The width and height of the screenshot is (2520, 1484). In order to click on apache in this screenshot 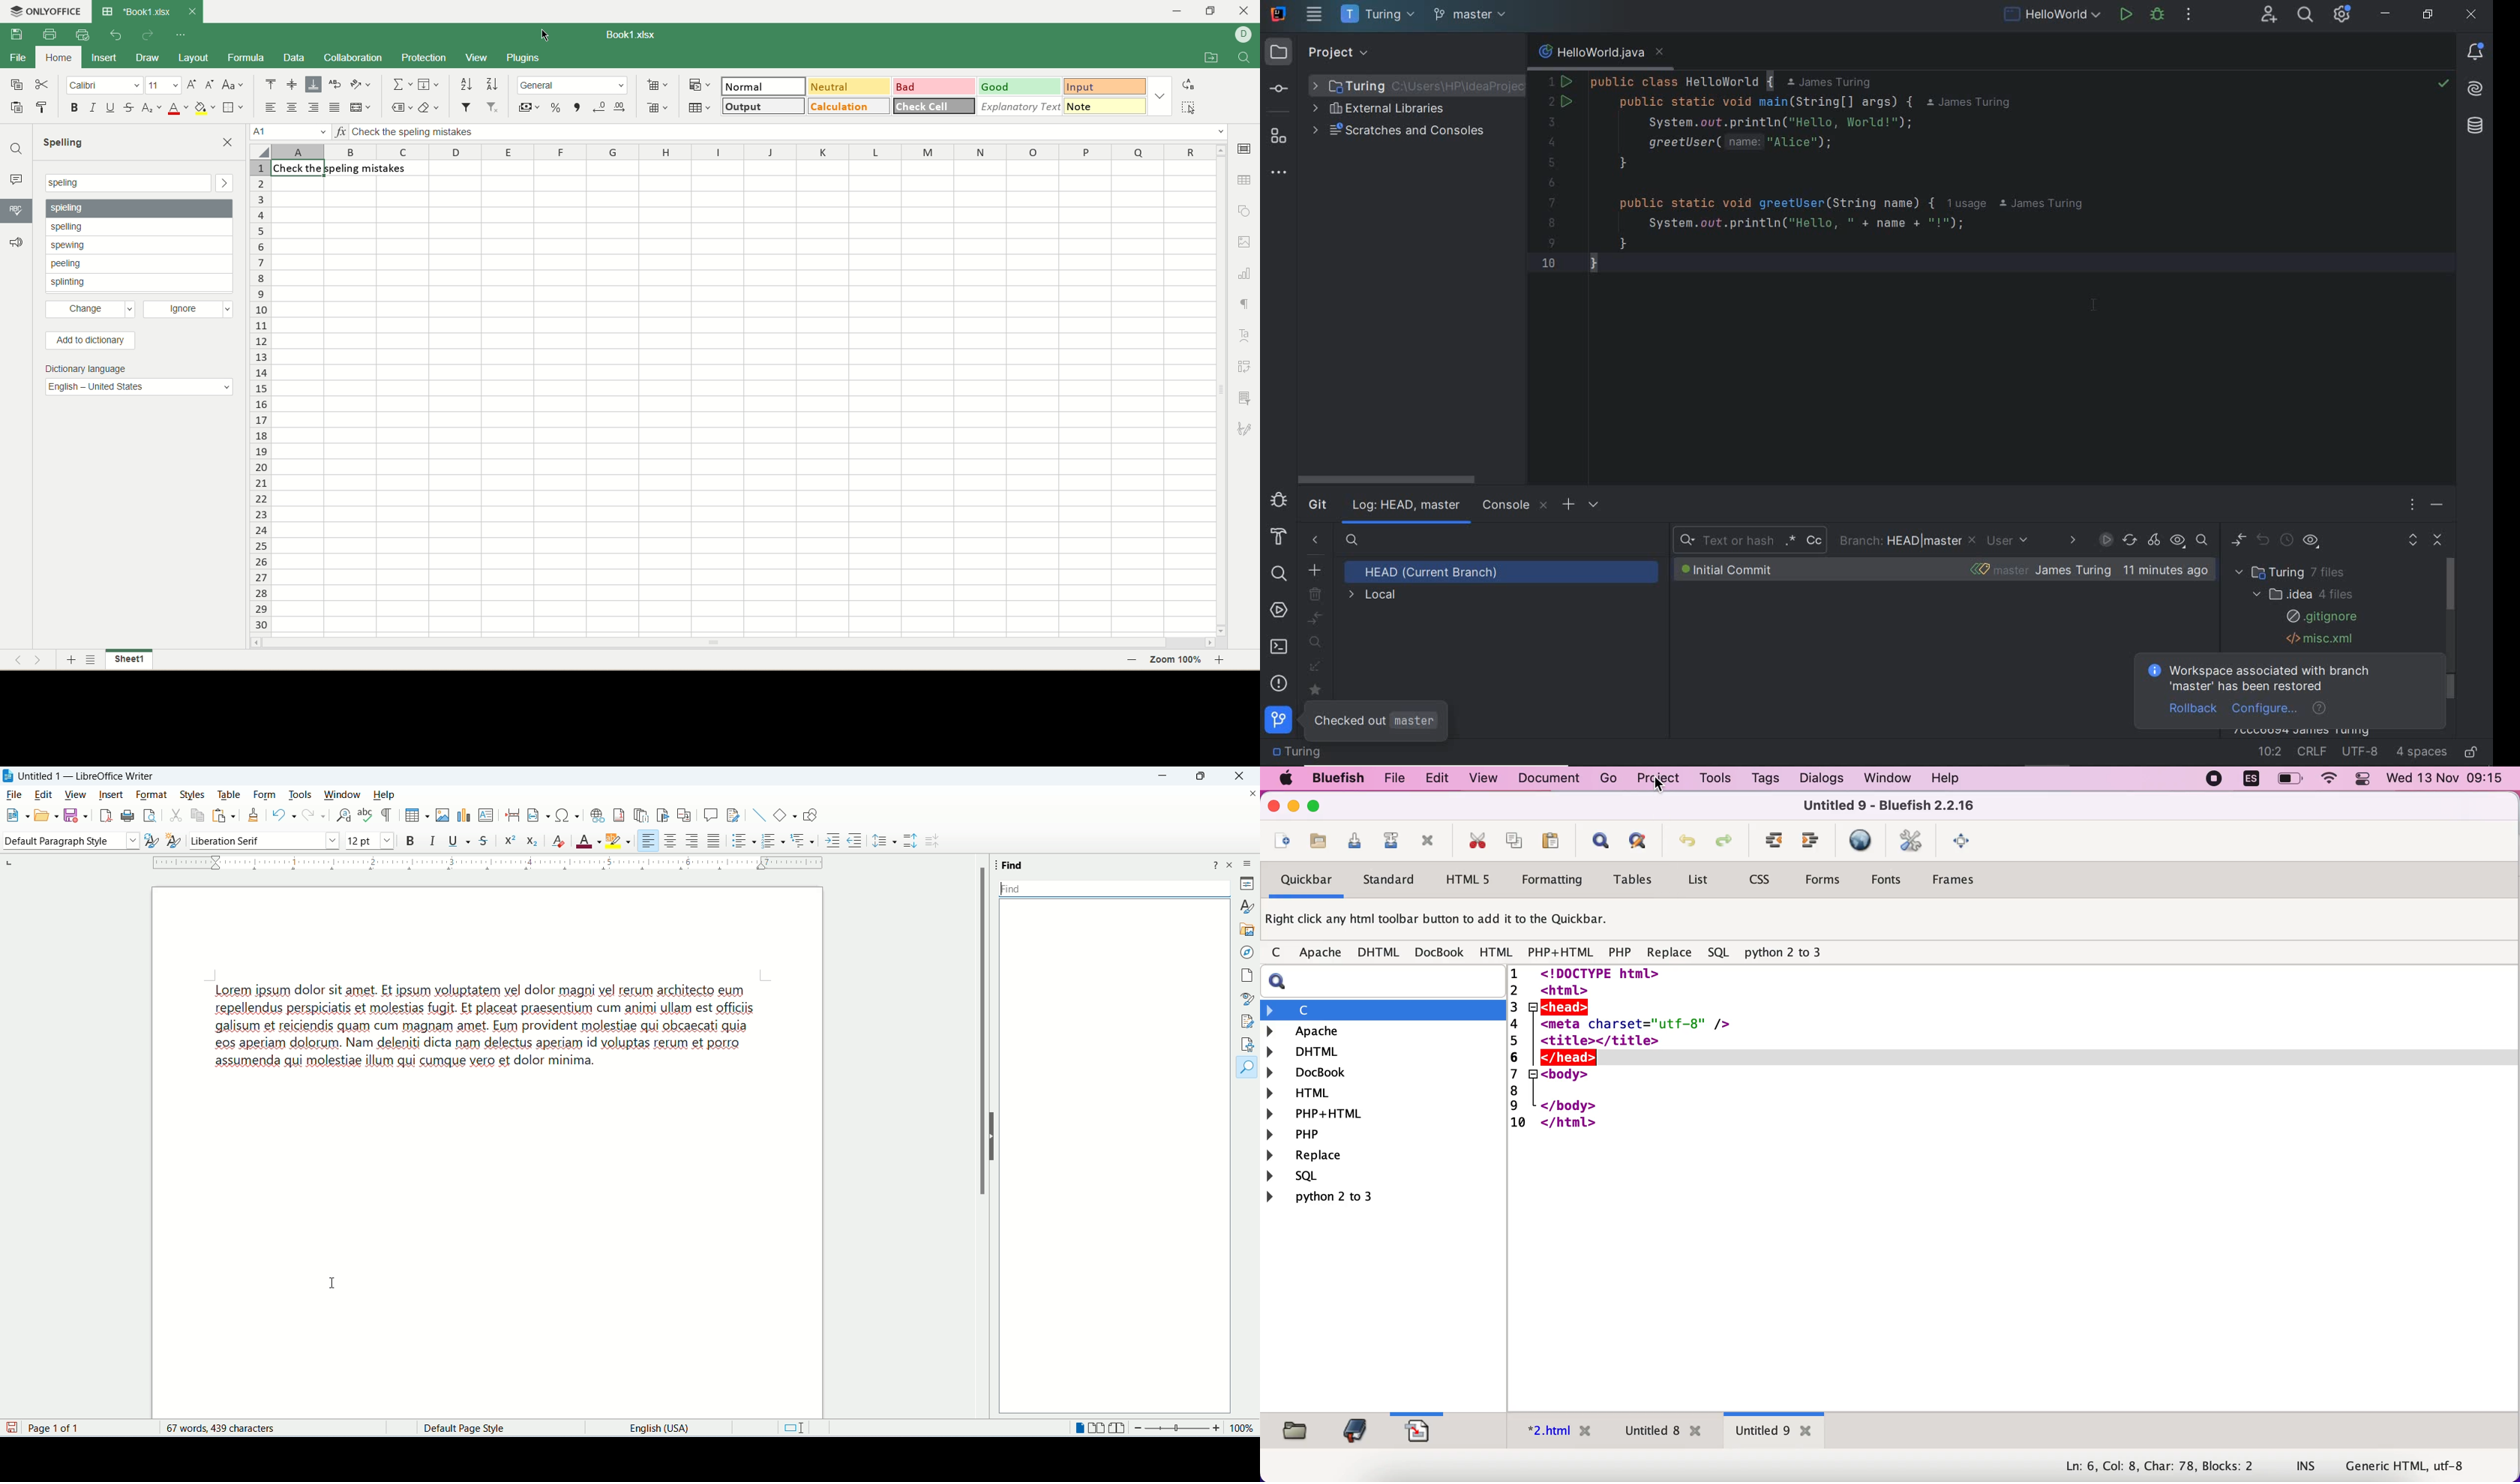, I will do `click(1385, 1031)`.